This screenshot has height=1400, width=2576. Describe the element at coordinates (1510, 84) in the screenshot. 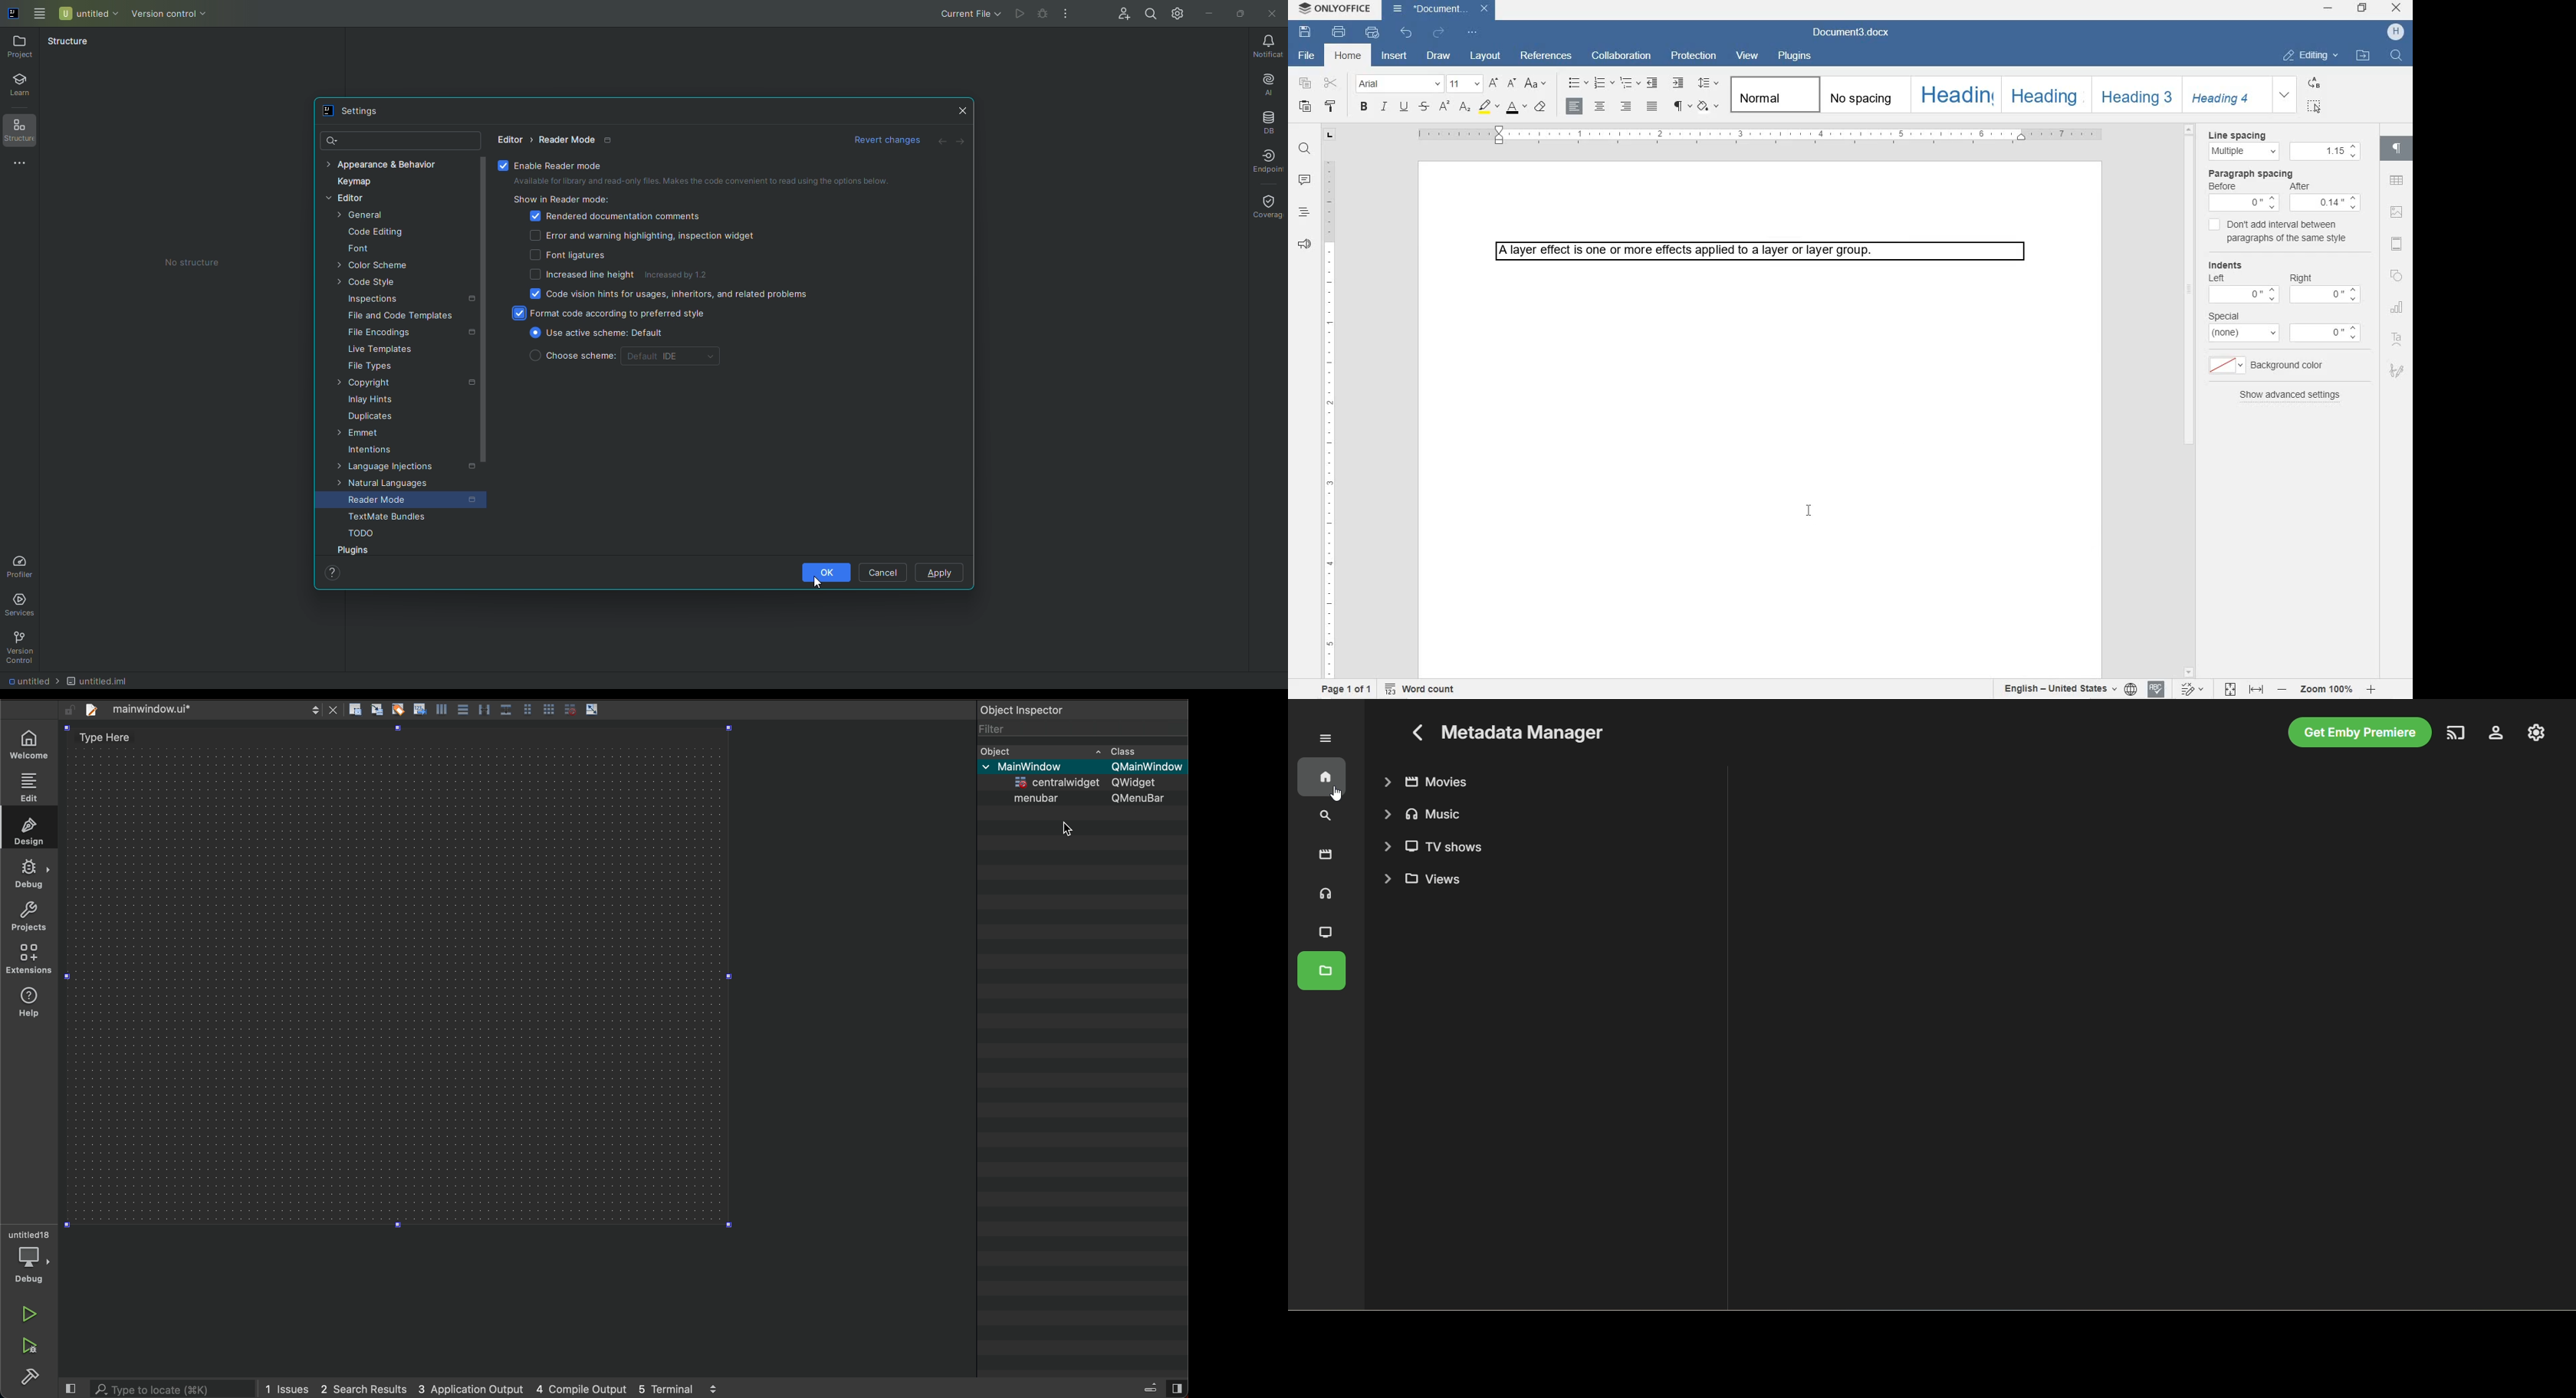

I see `DECREMENT FONT SIZE` at that location.